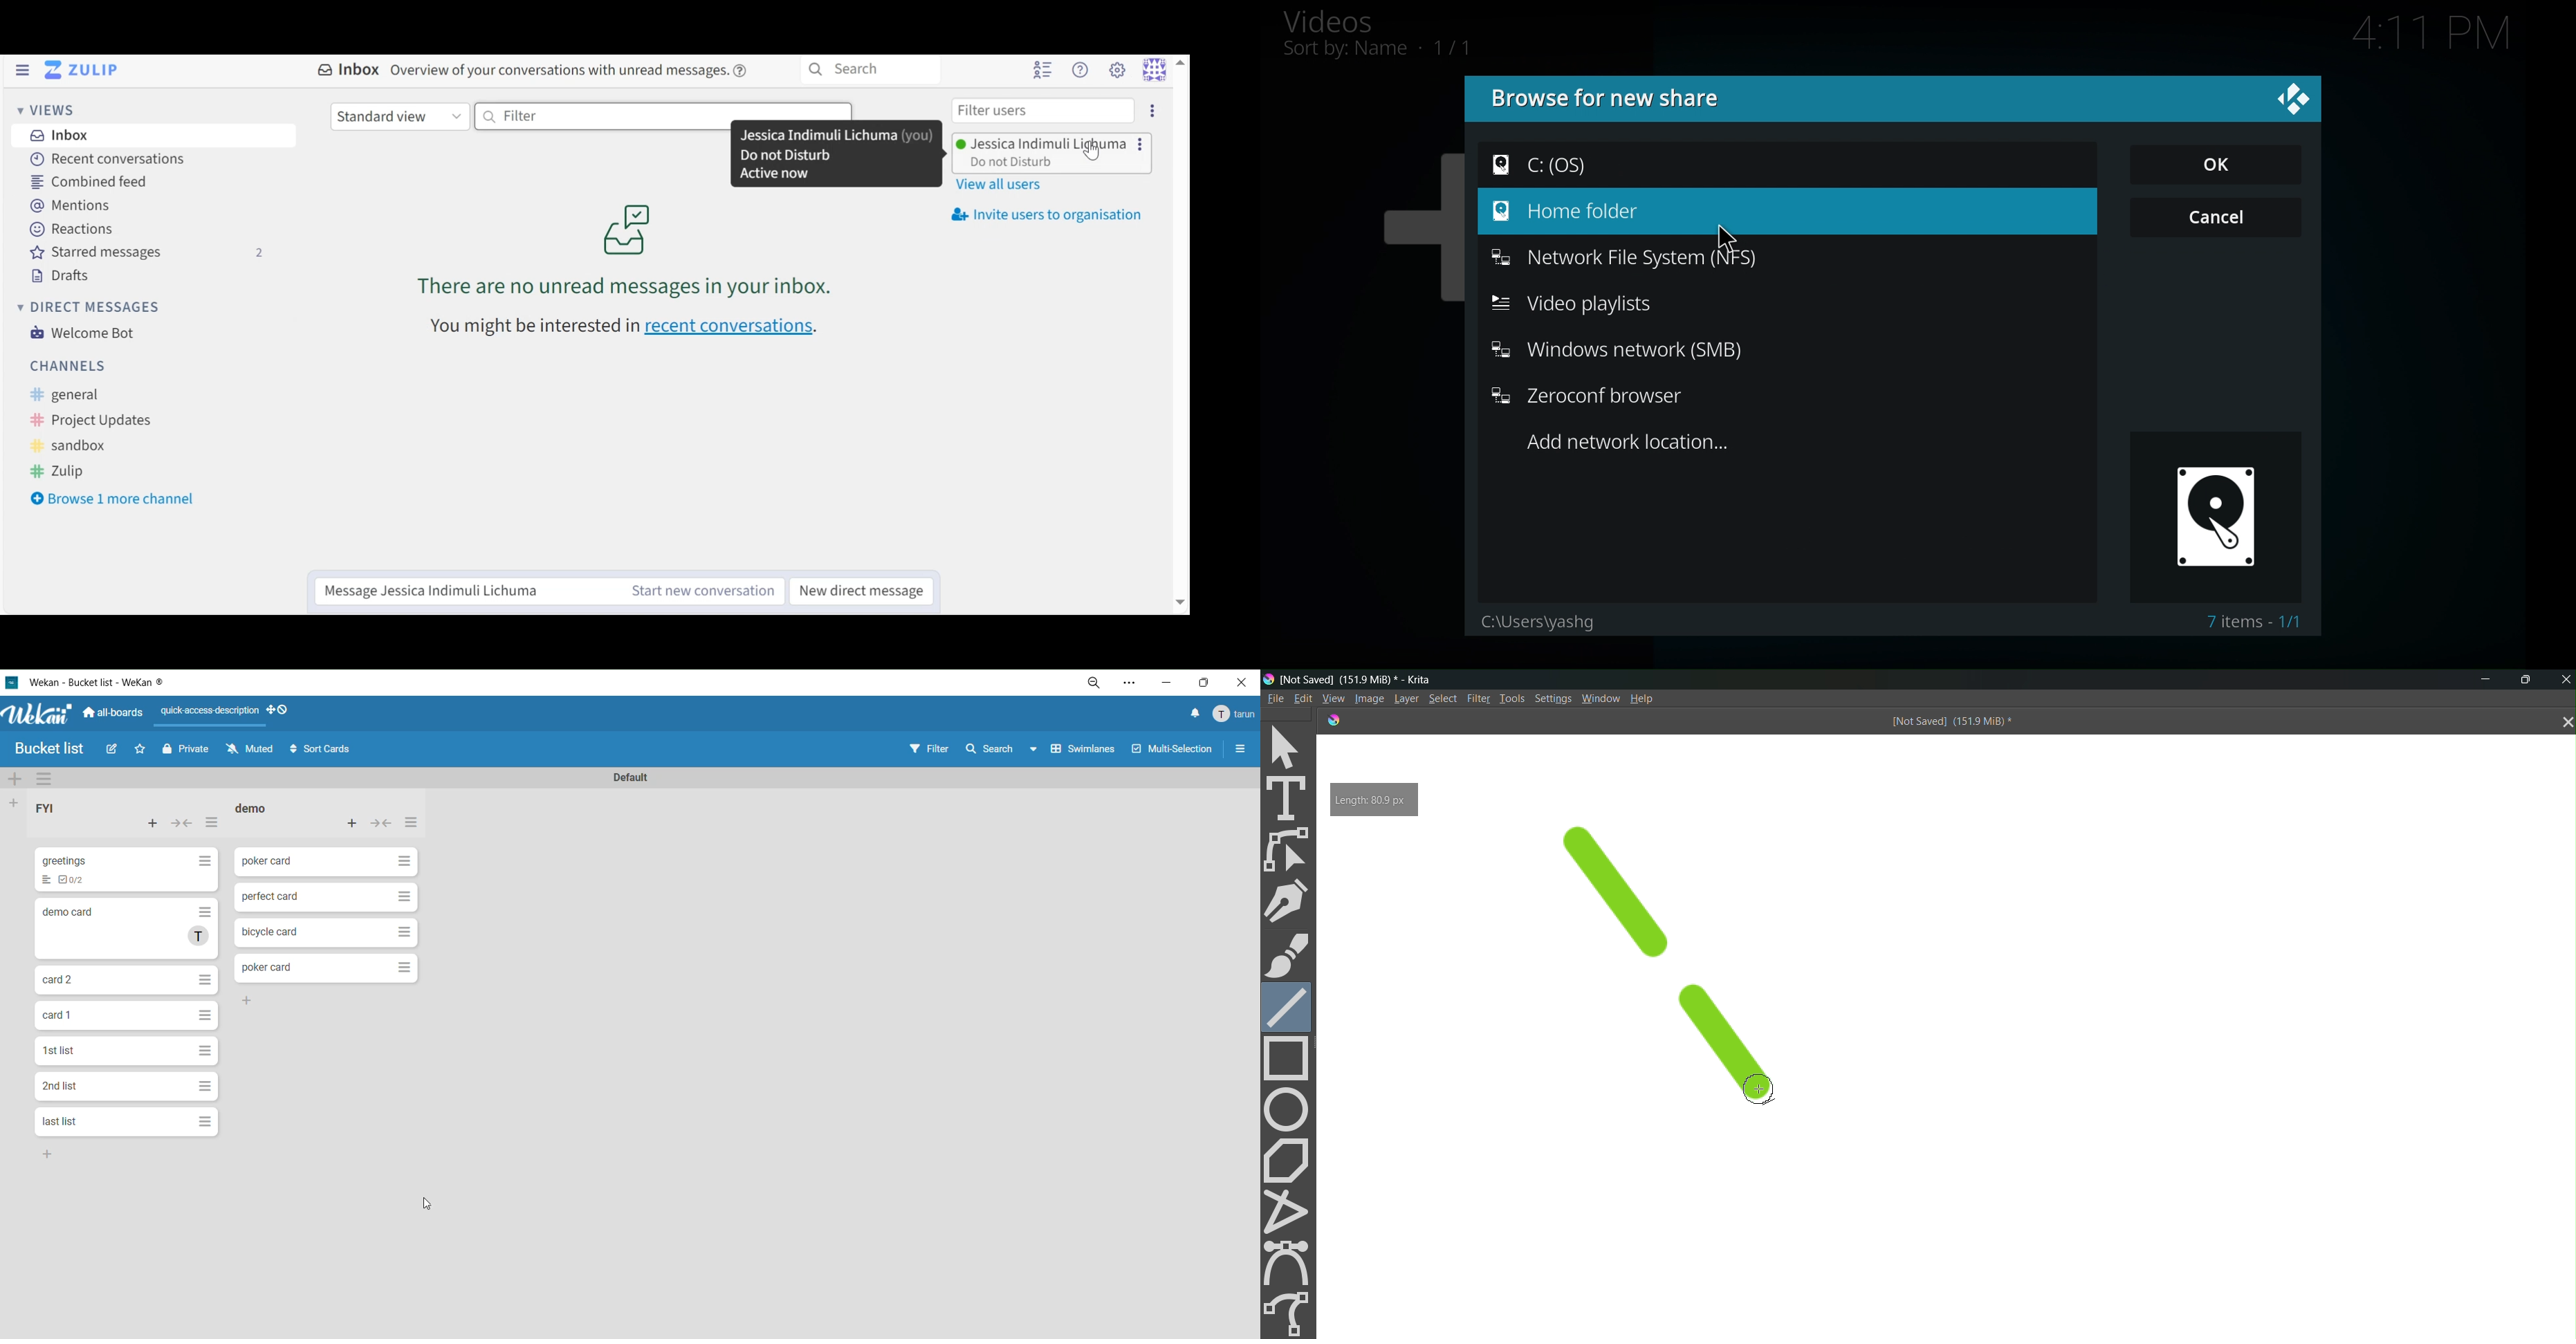  I want to click on minimize, so click(1163, 683).